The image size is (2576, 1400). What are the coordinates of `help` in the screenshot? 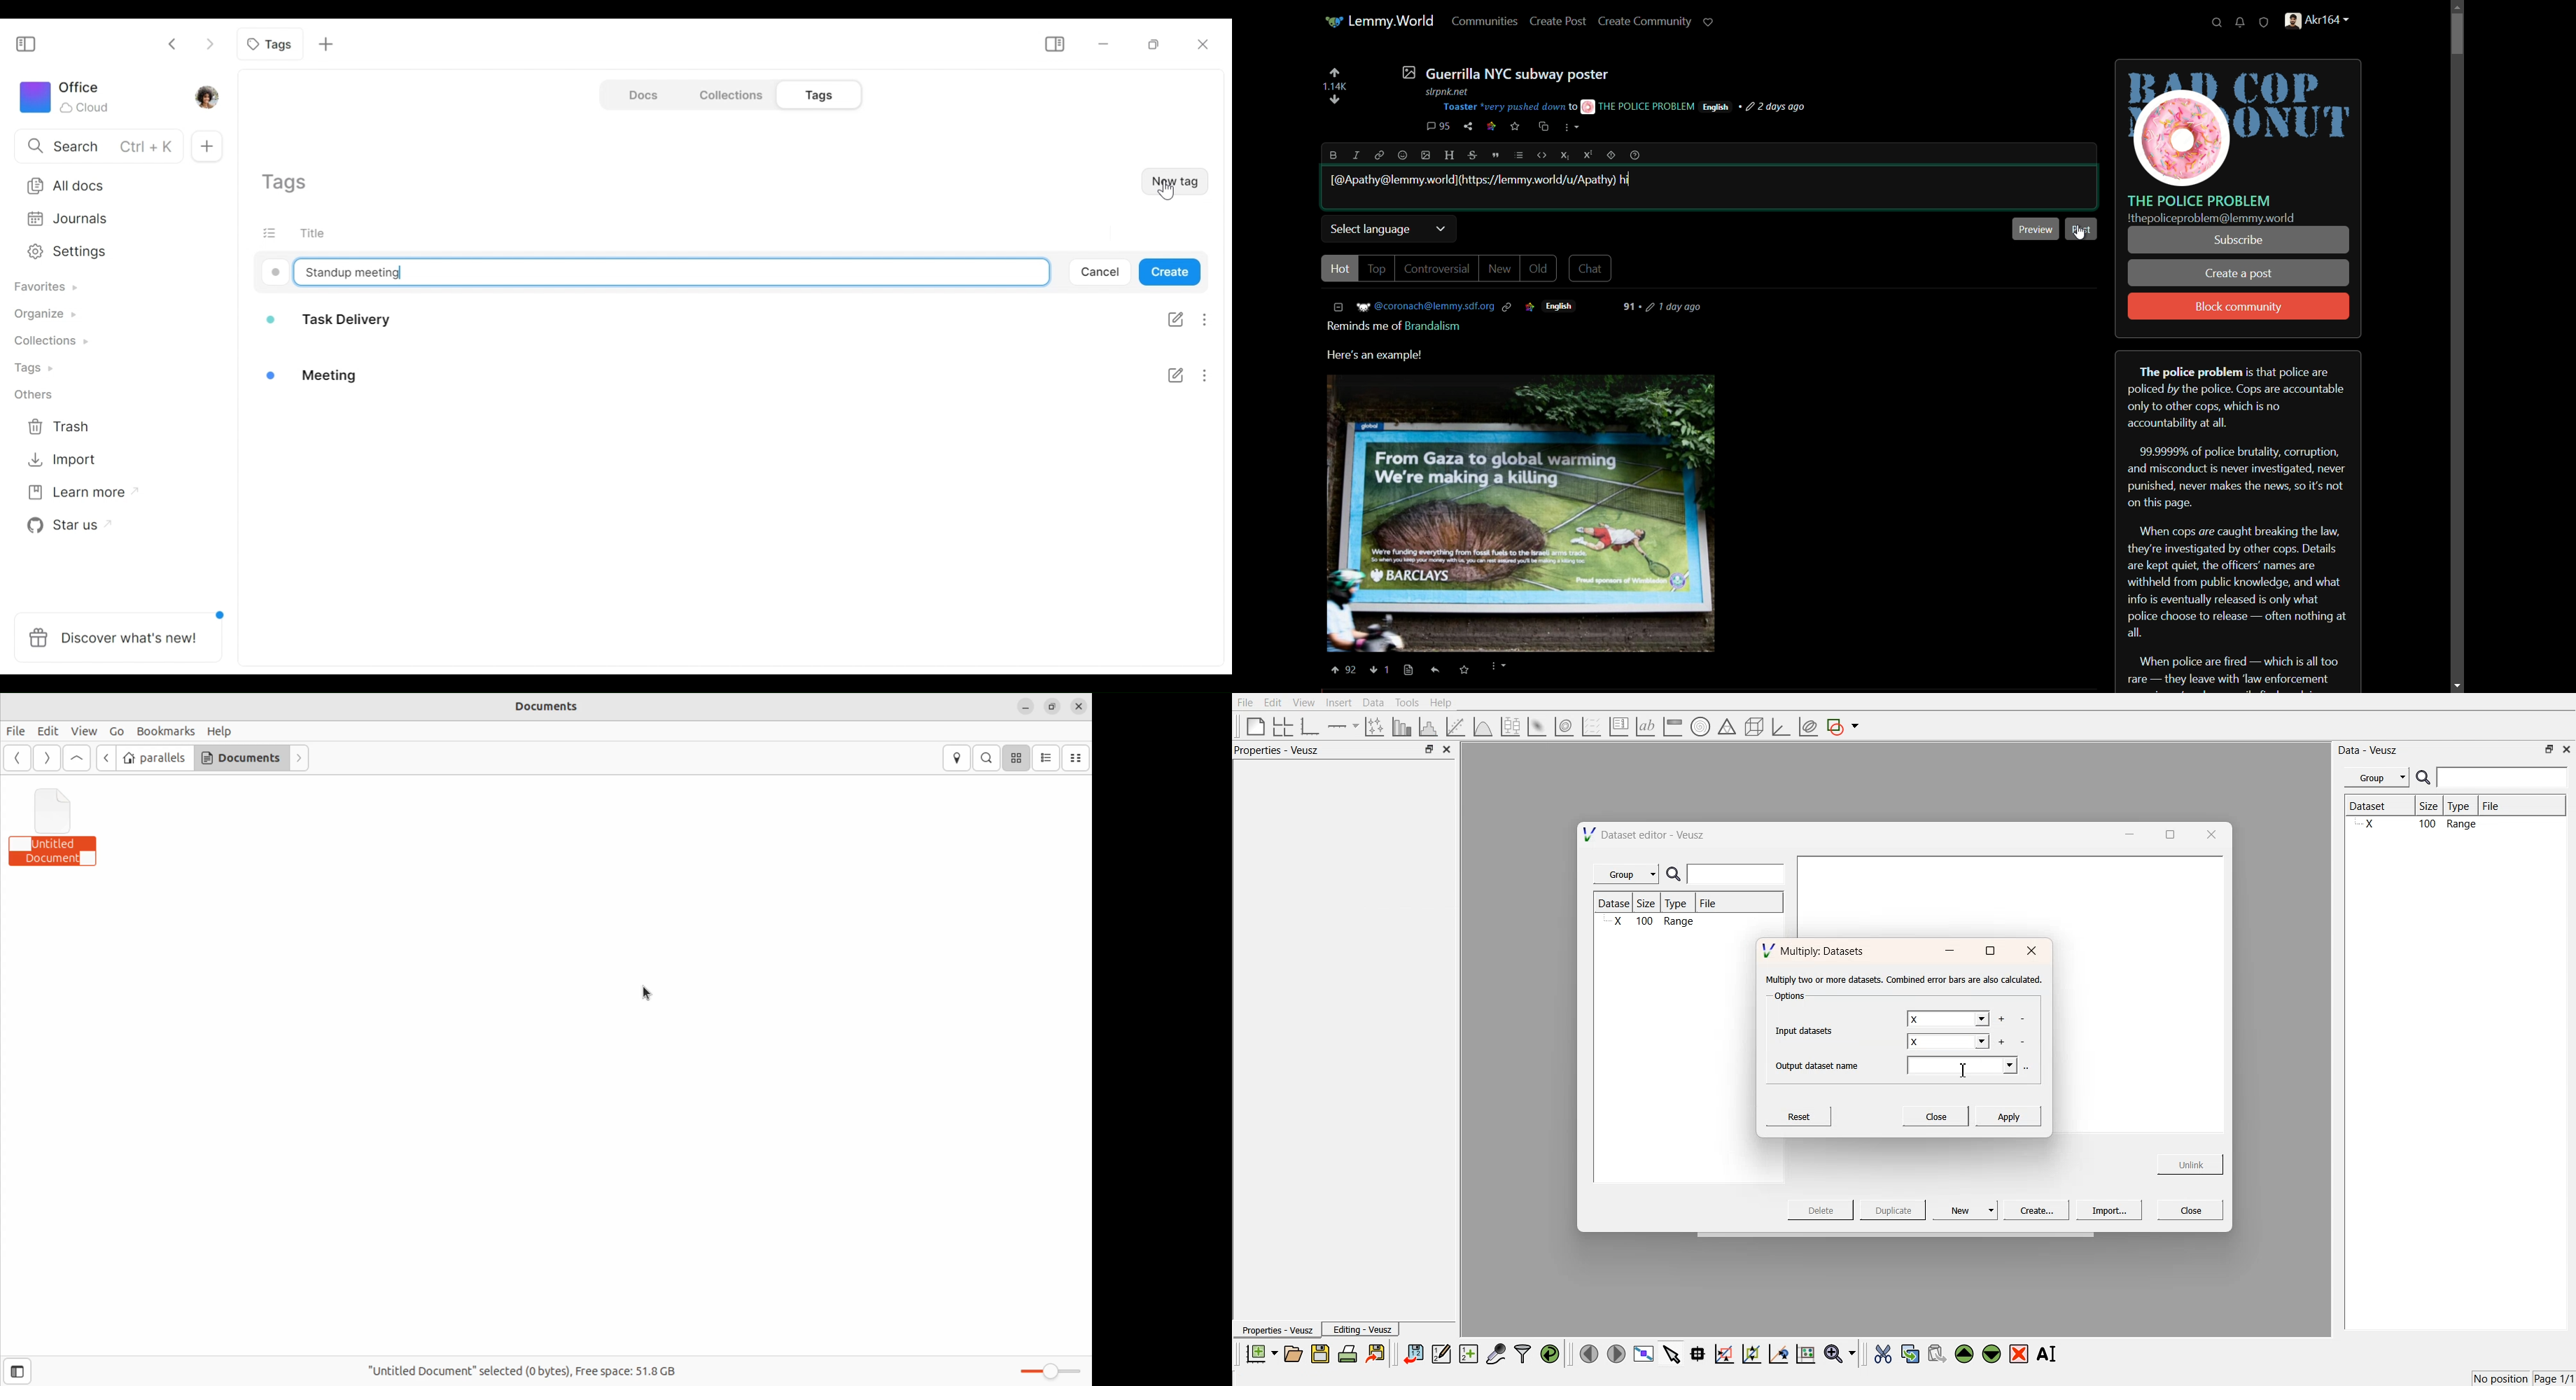 It's located at (1635, 155).